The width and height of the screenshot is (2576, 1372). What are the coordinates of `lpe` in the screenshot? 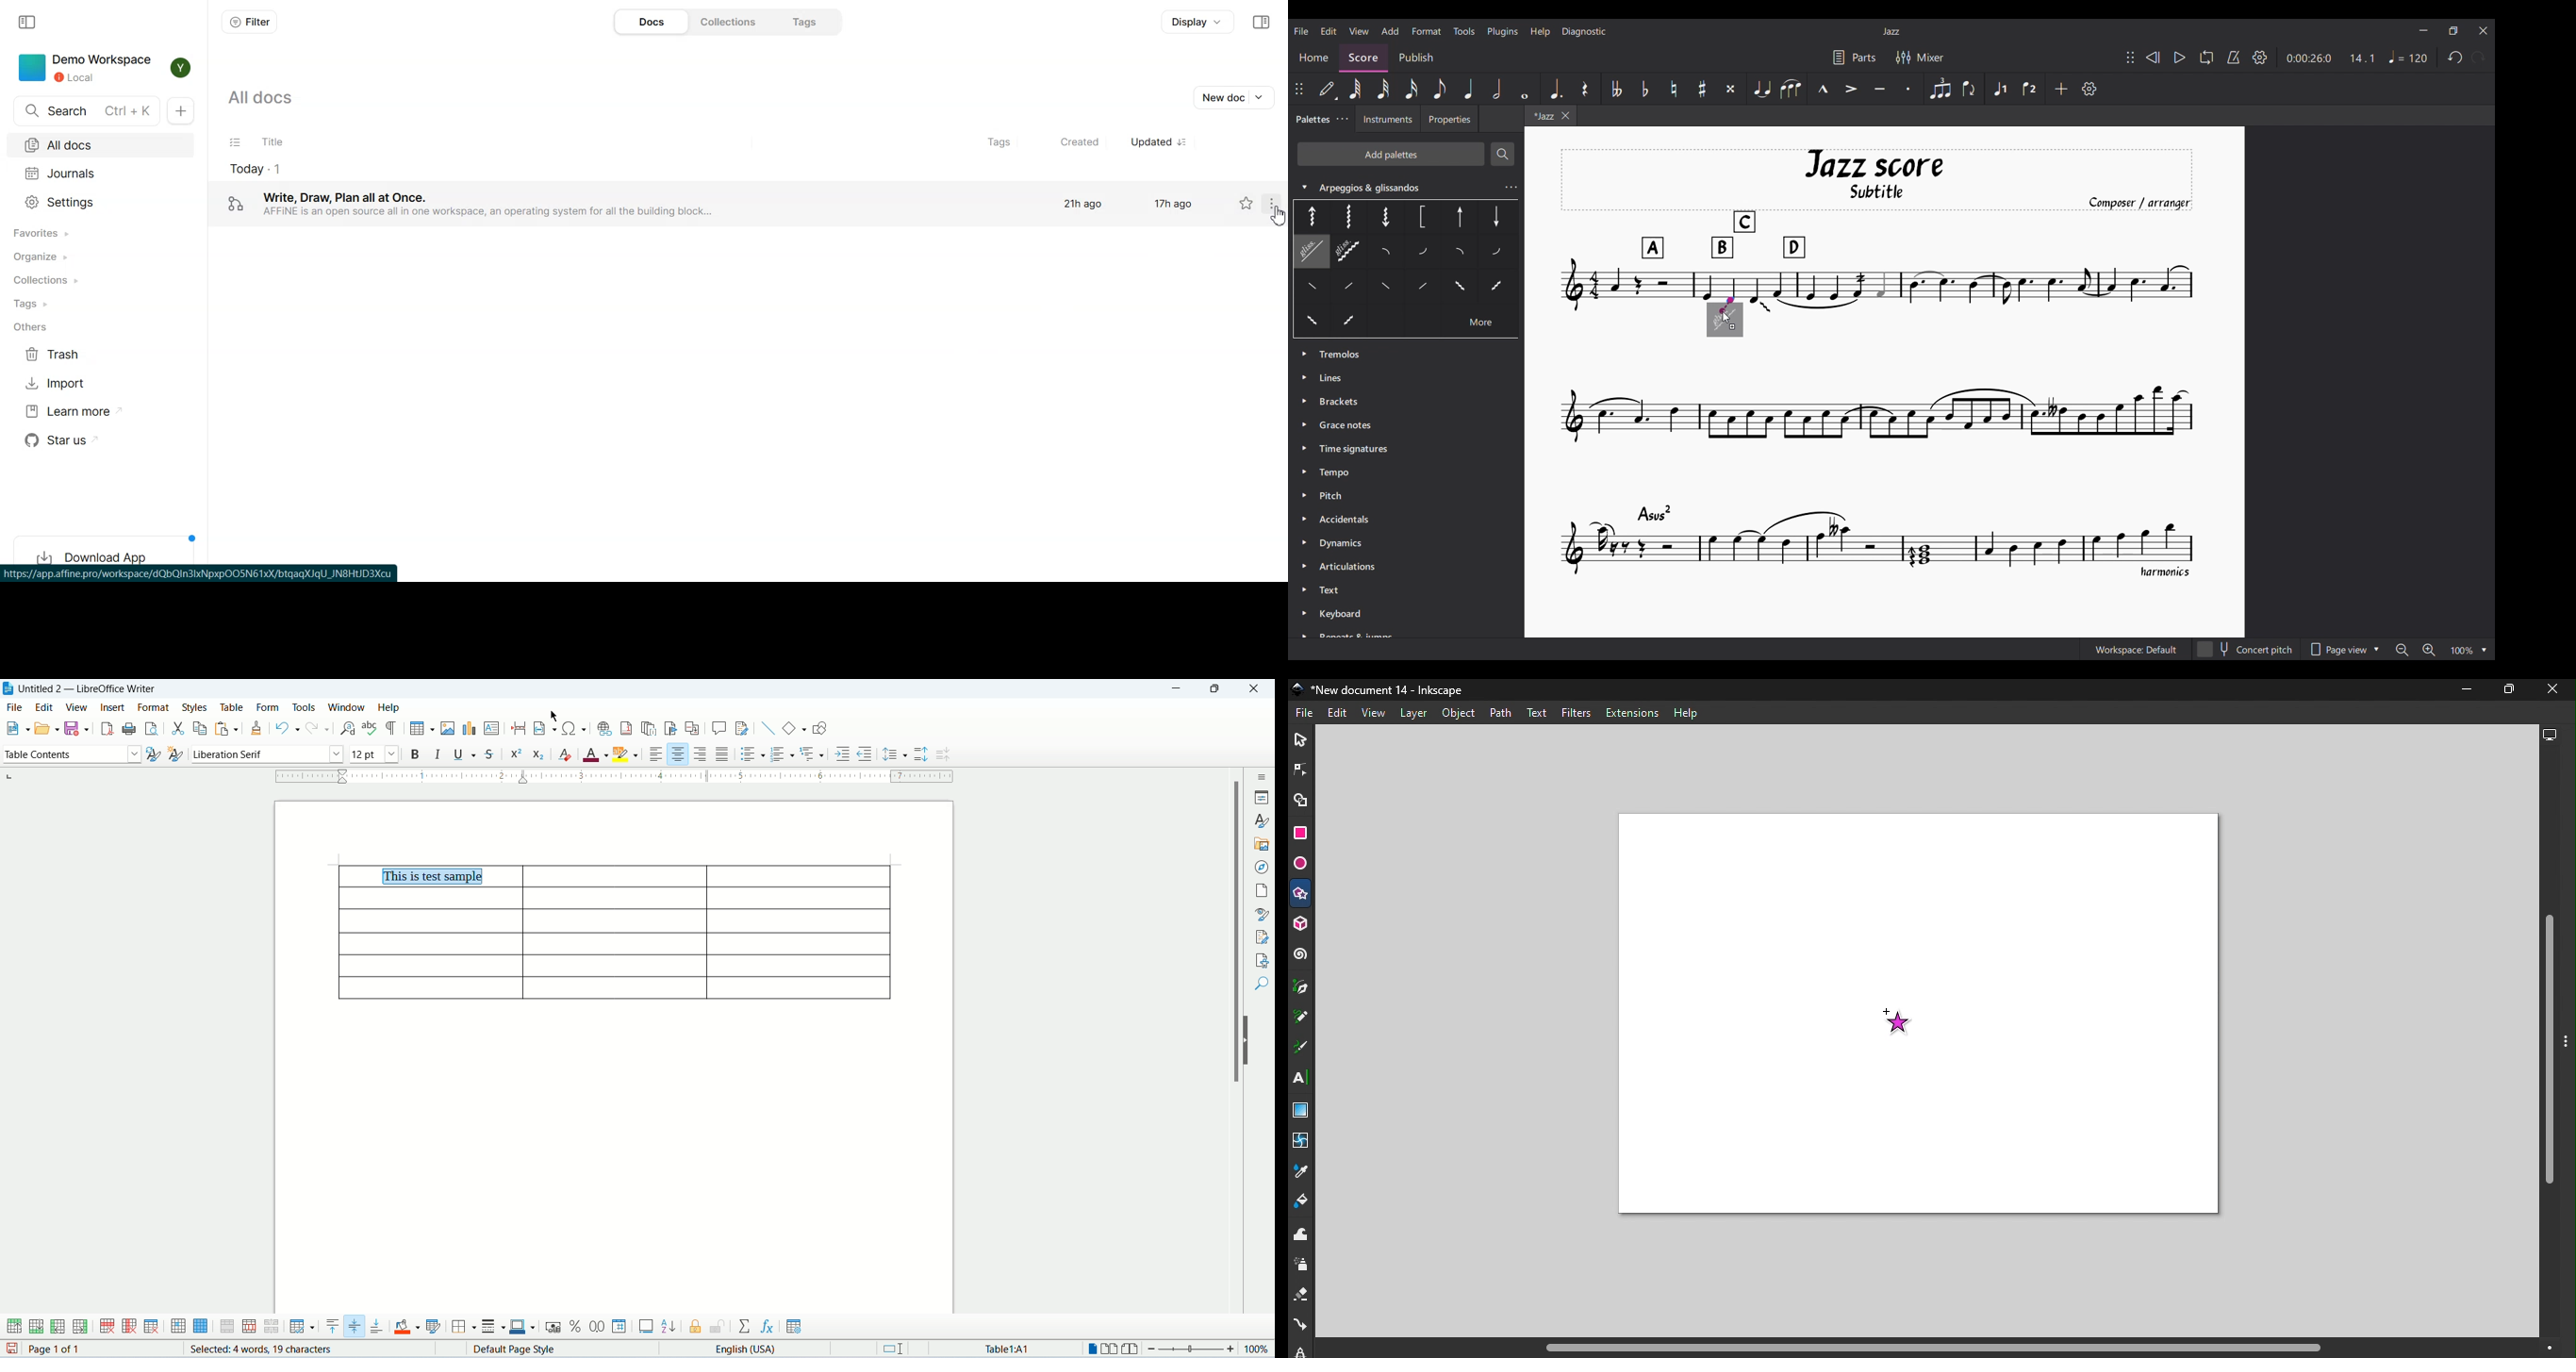 It's located at (1296, 1350).